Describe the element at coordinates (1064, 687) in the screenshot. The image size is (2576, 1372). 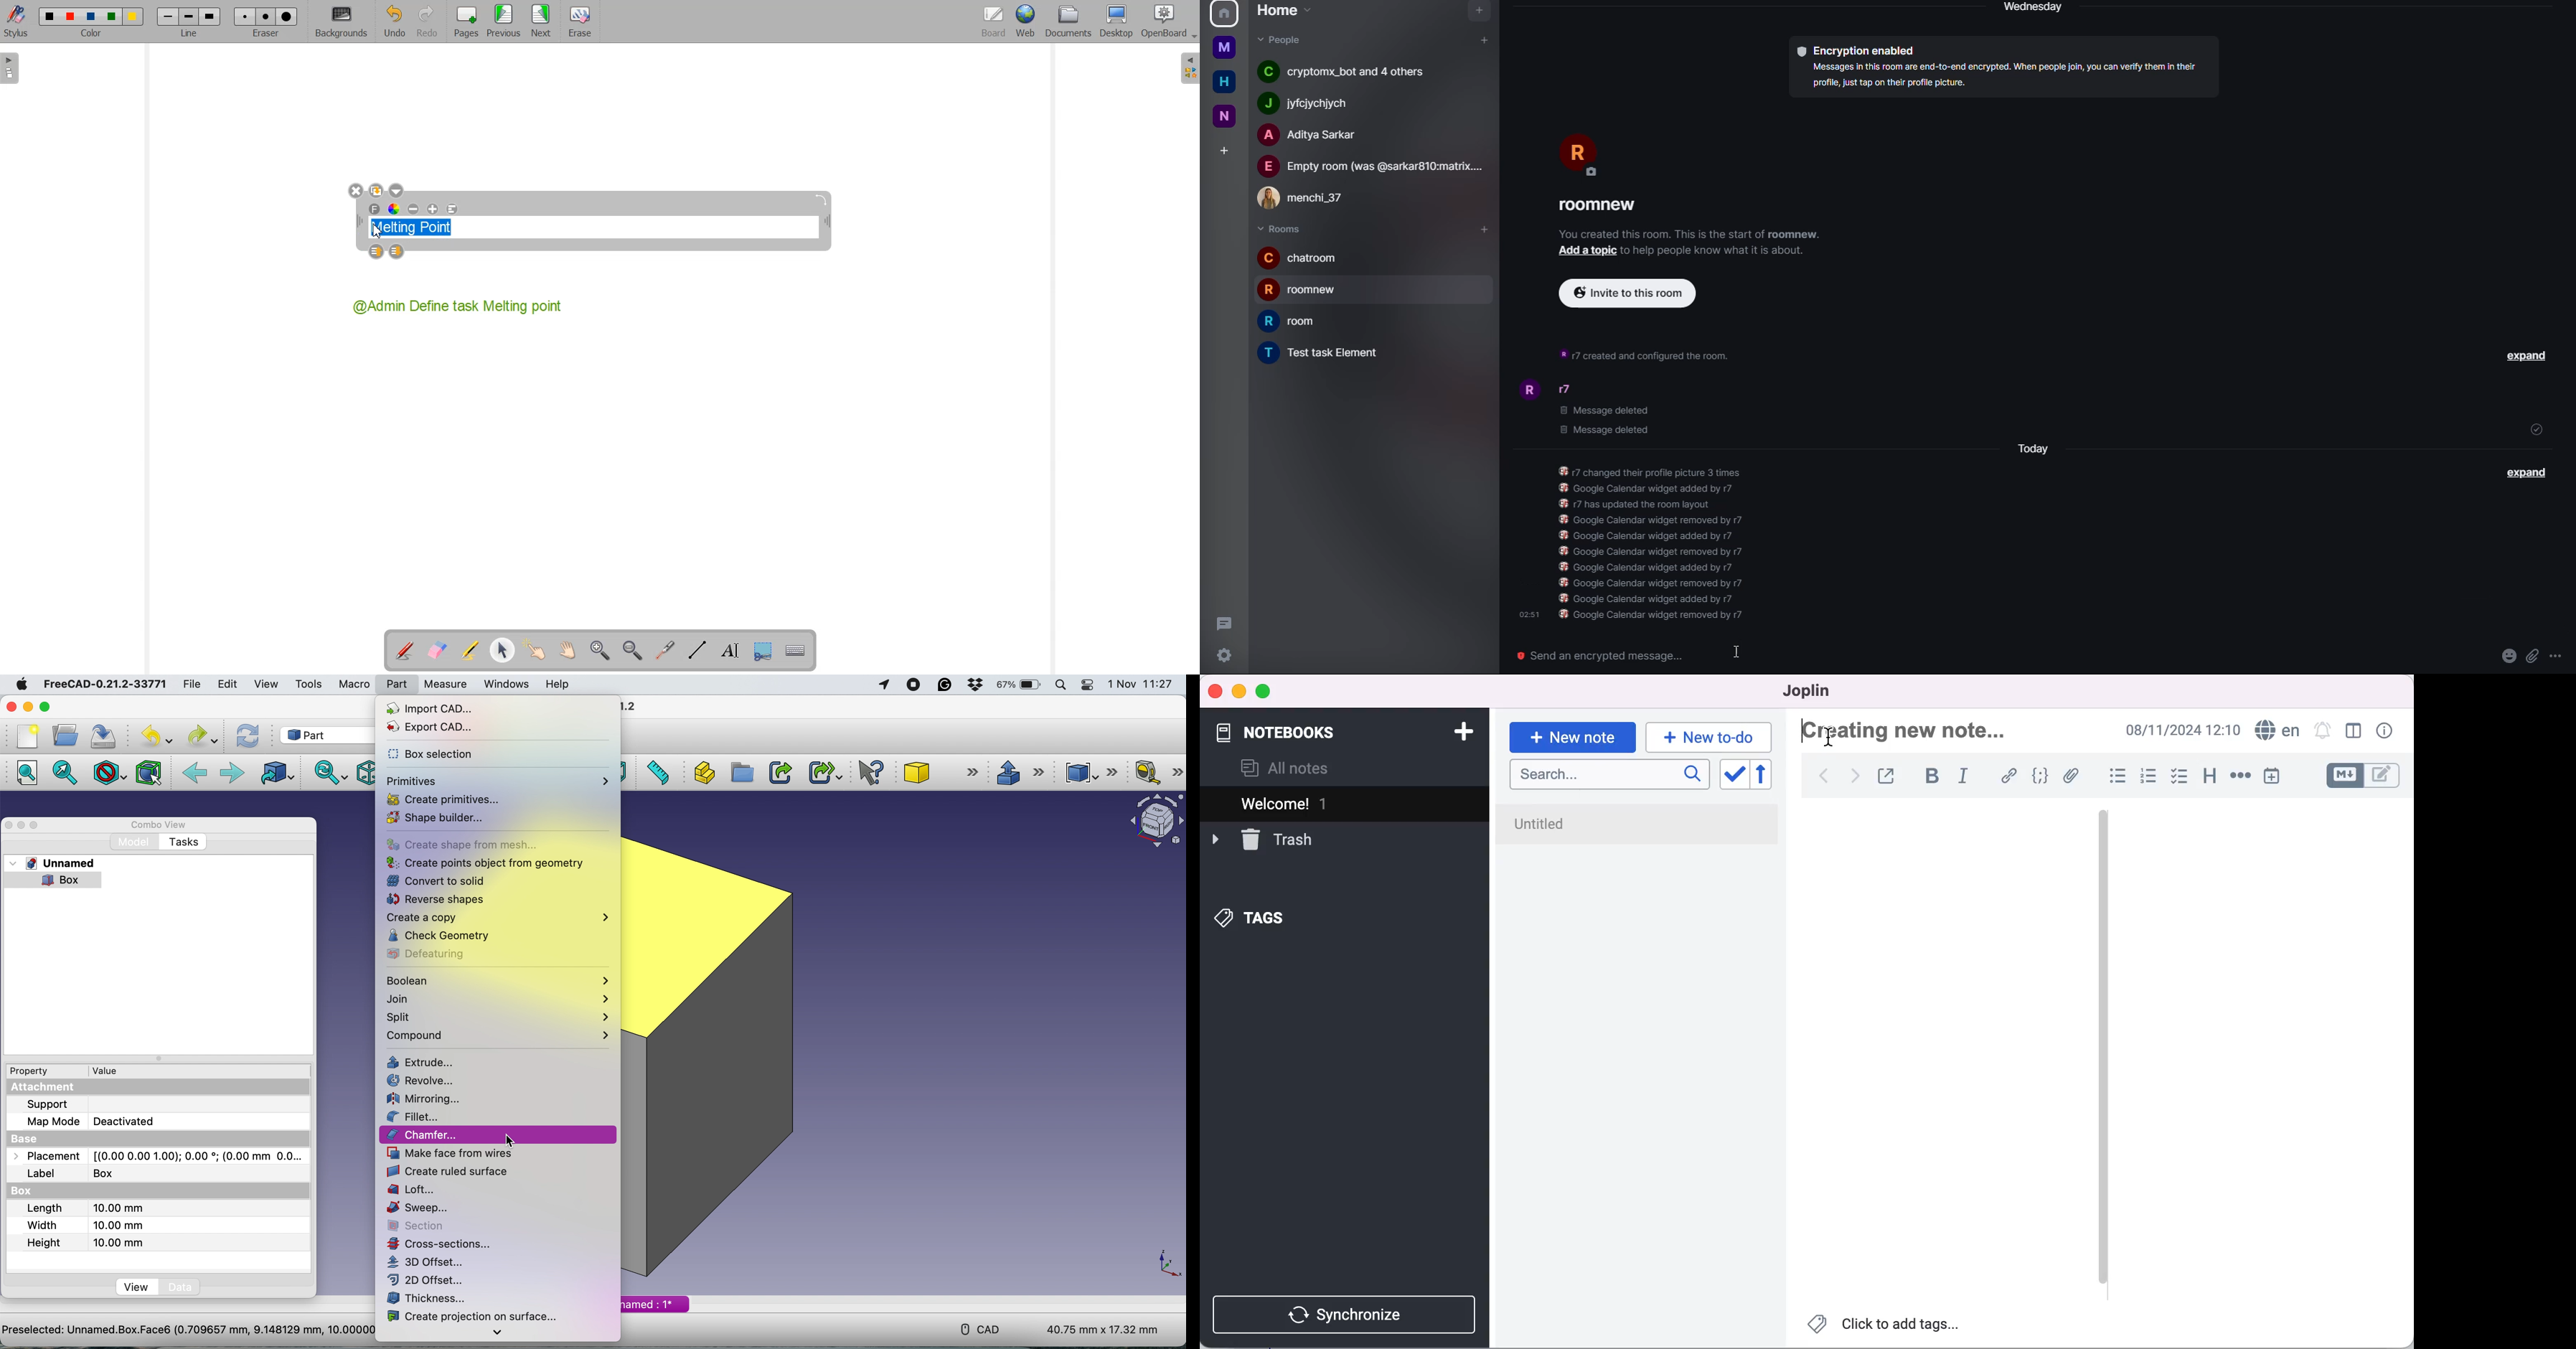
I see `spotlight searc` at that location.